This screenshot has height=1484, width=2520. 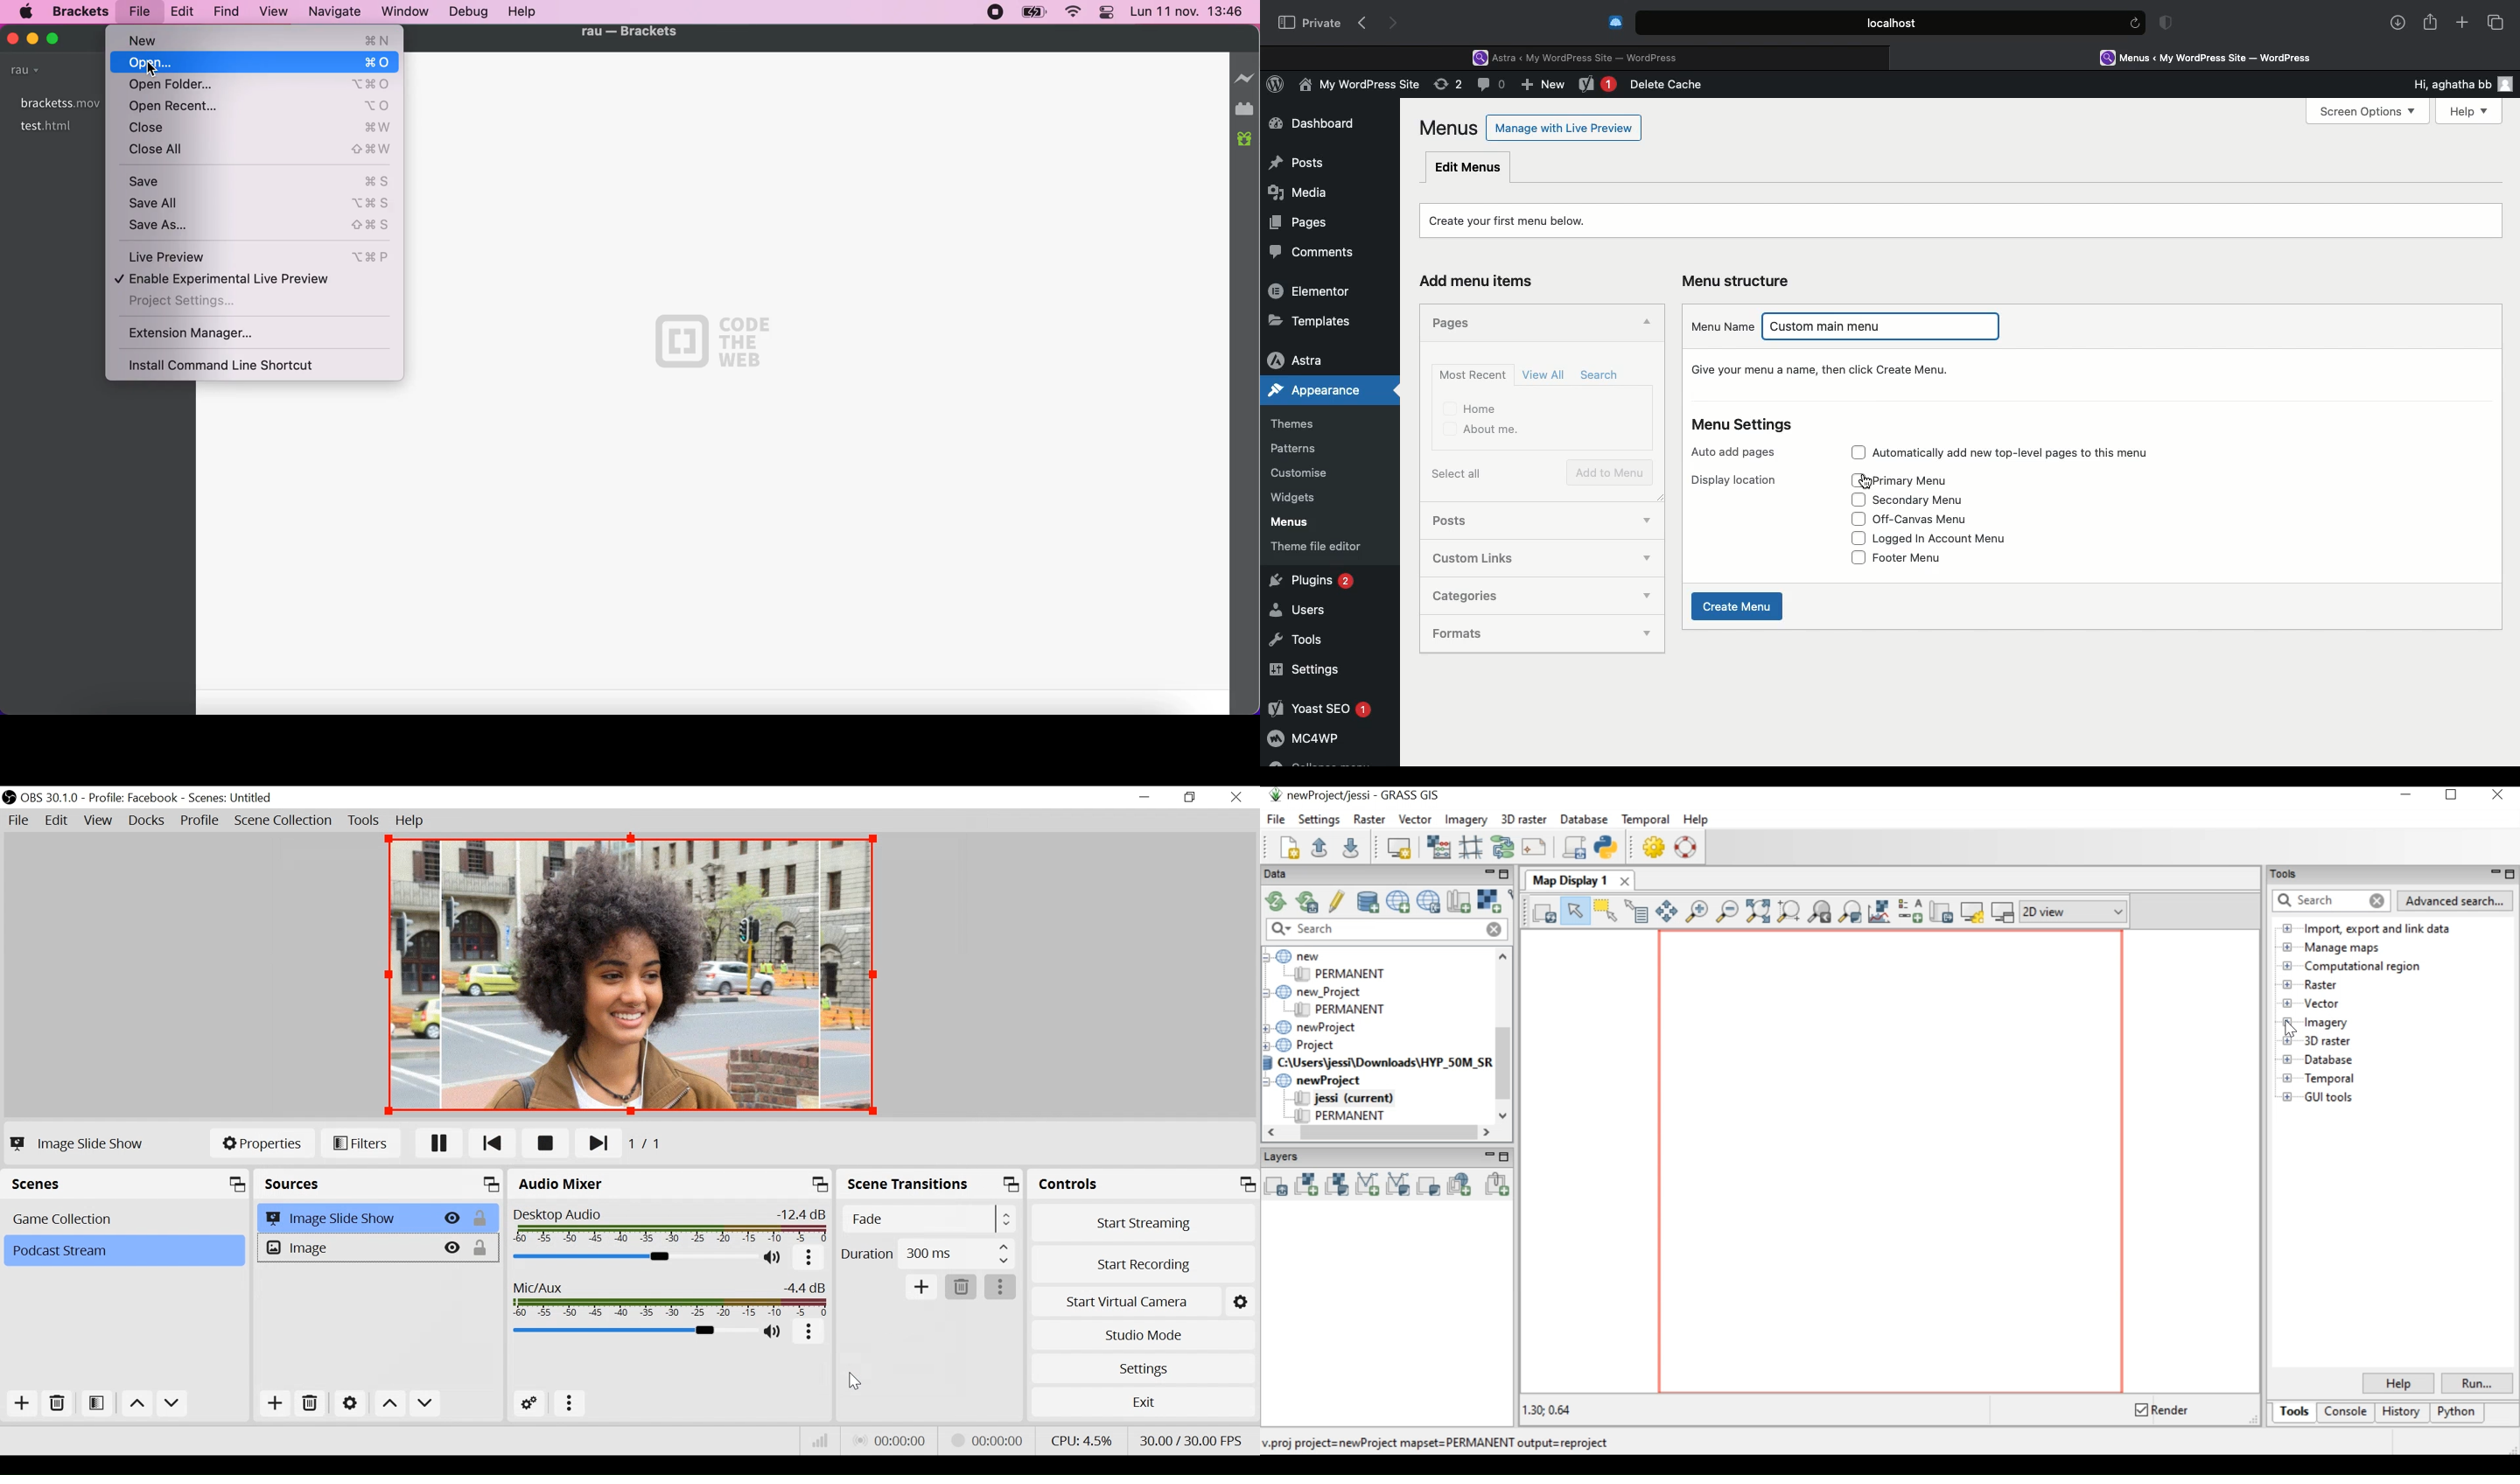 What do you see at coordinates (961, 1288) in the screenshot?
I see `Delete` at bounding box center [961, 1288].